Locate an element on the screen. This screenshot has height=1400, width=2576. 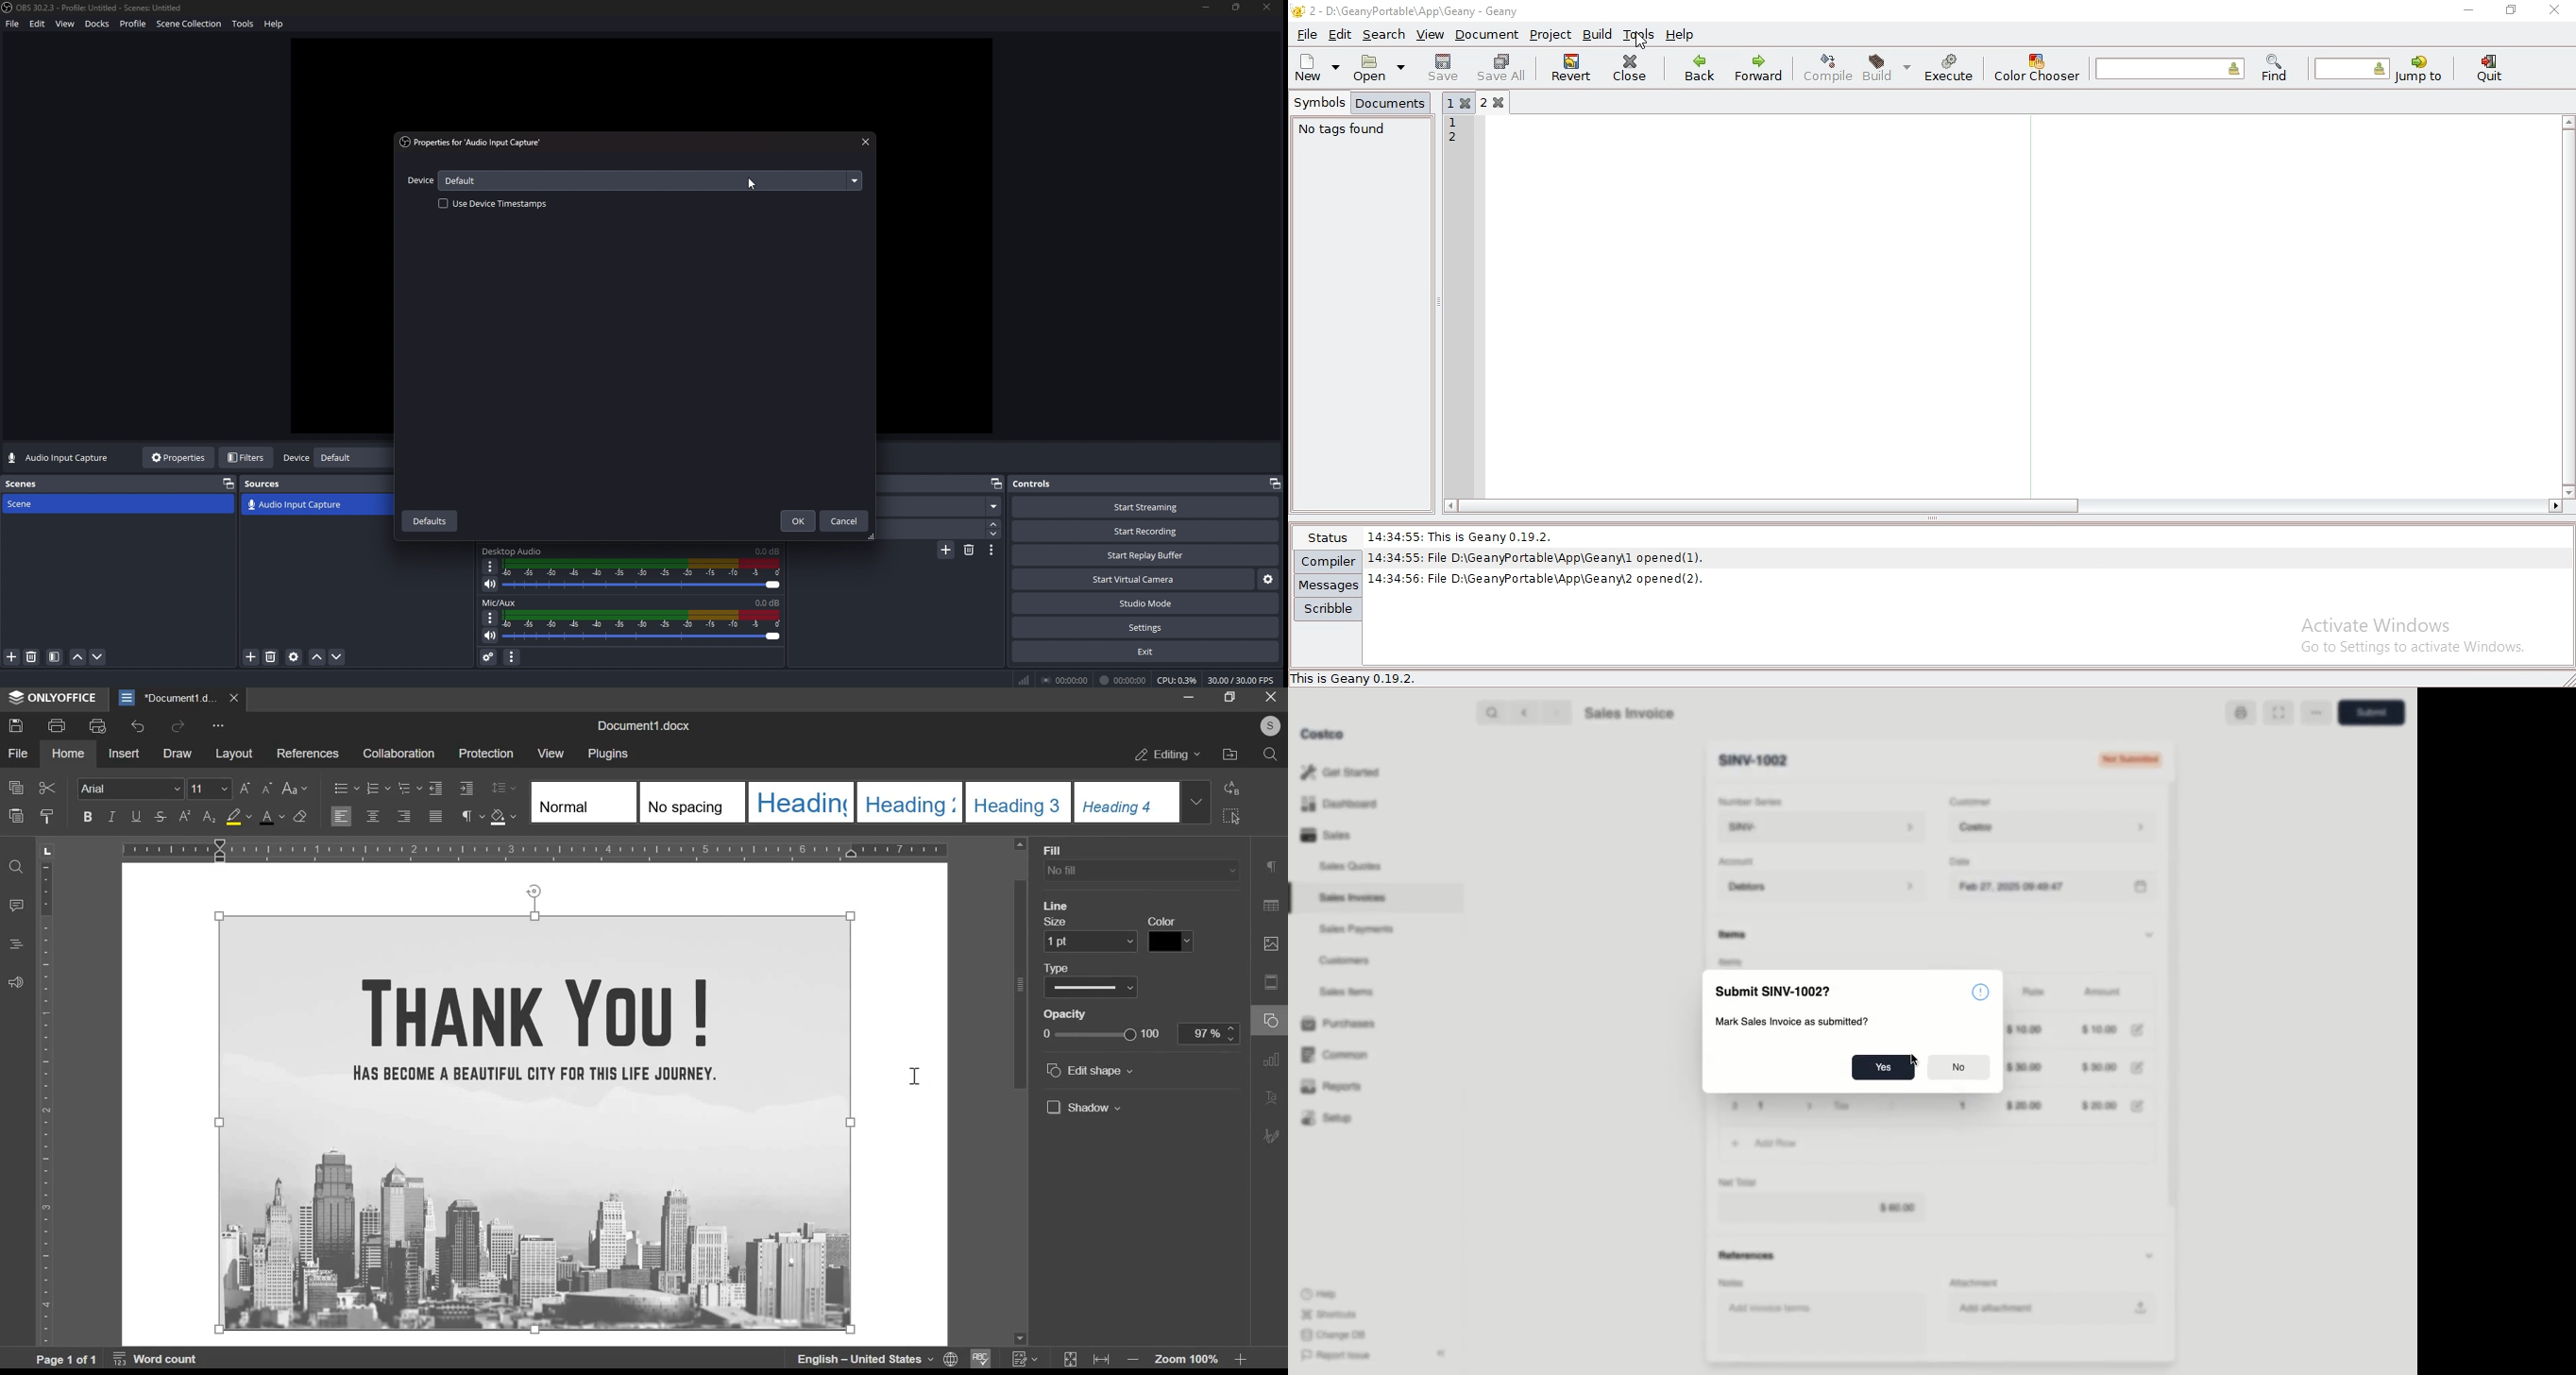
table settings is located at coordinates (1272, 905).